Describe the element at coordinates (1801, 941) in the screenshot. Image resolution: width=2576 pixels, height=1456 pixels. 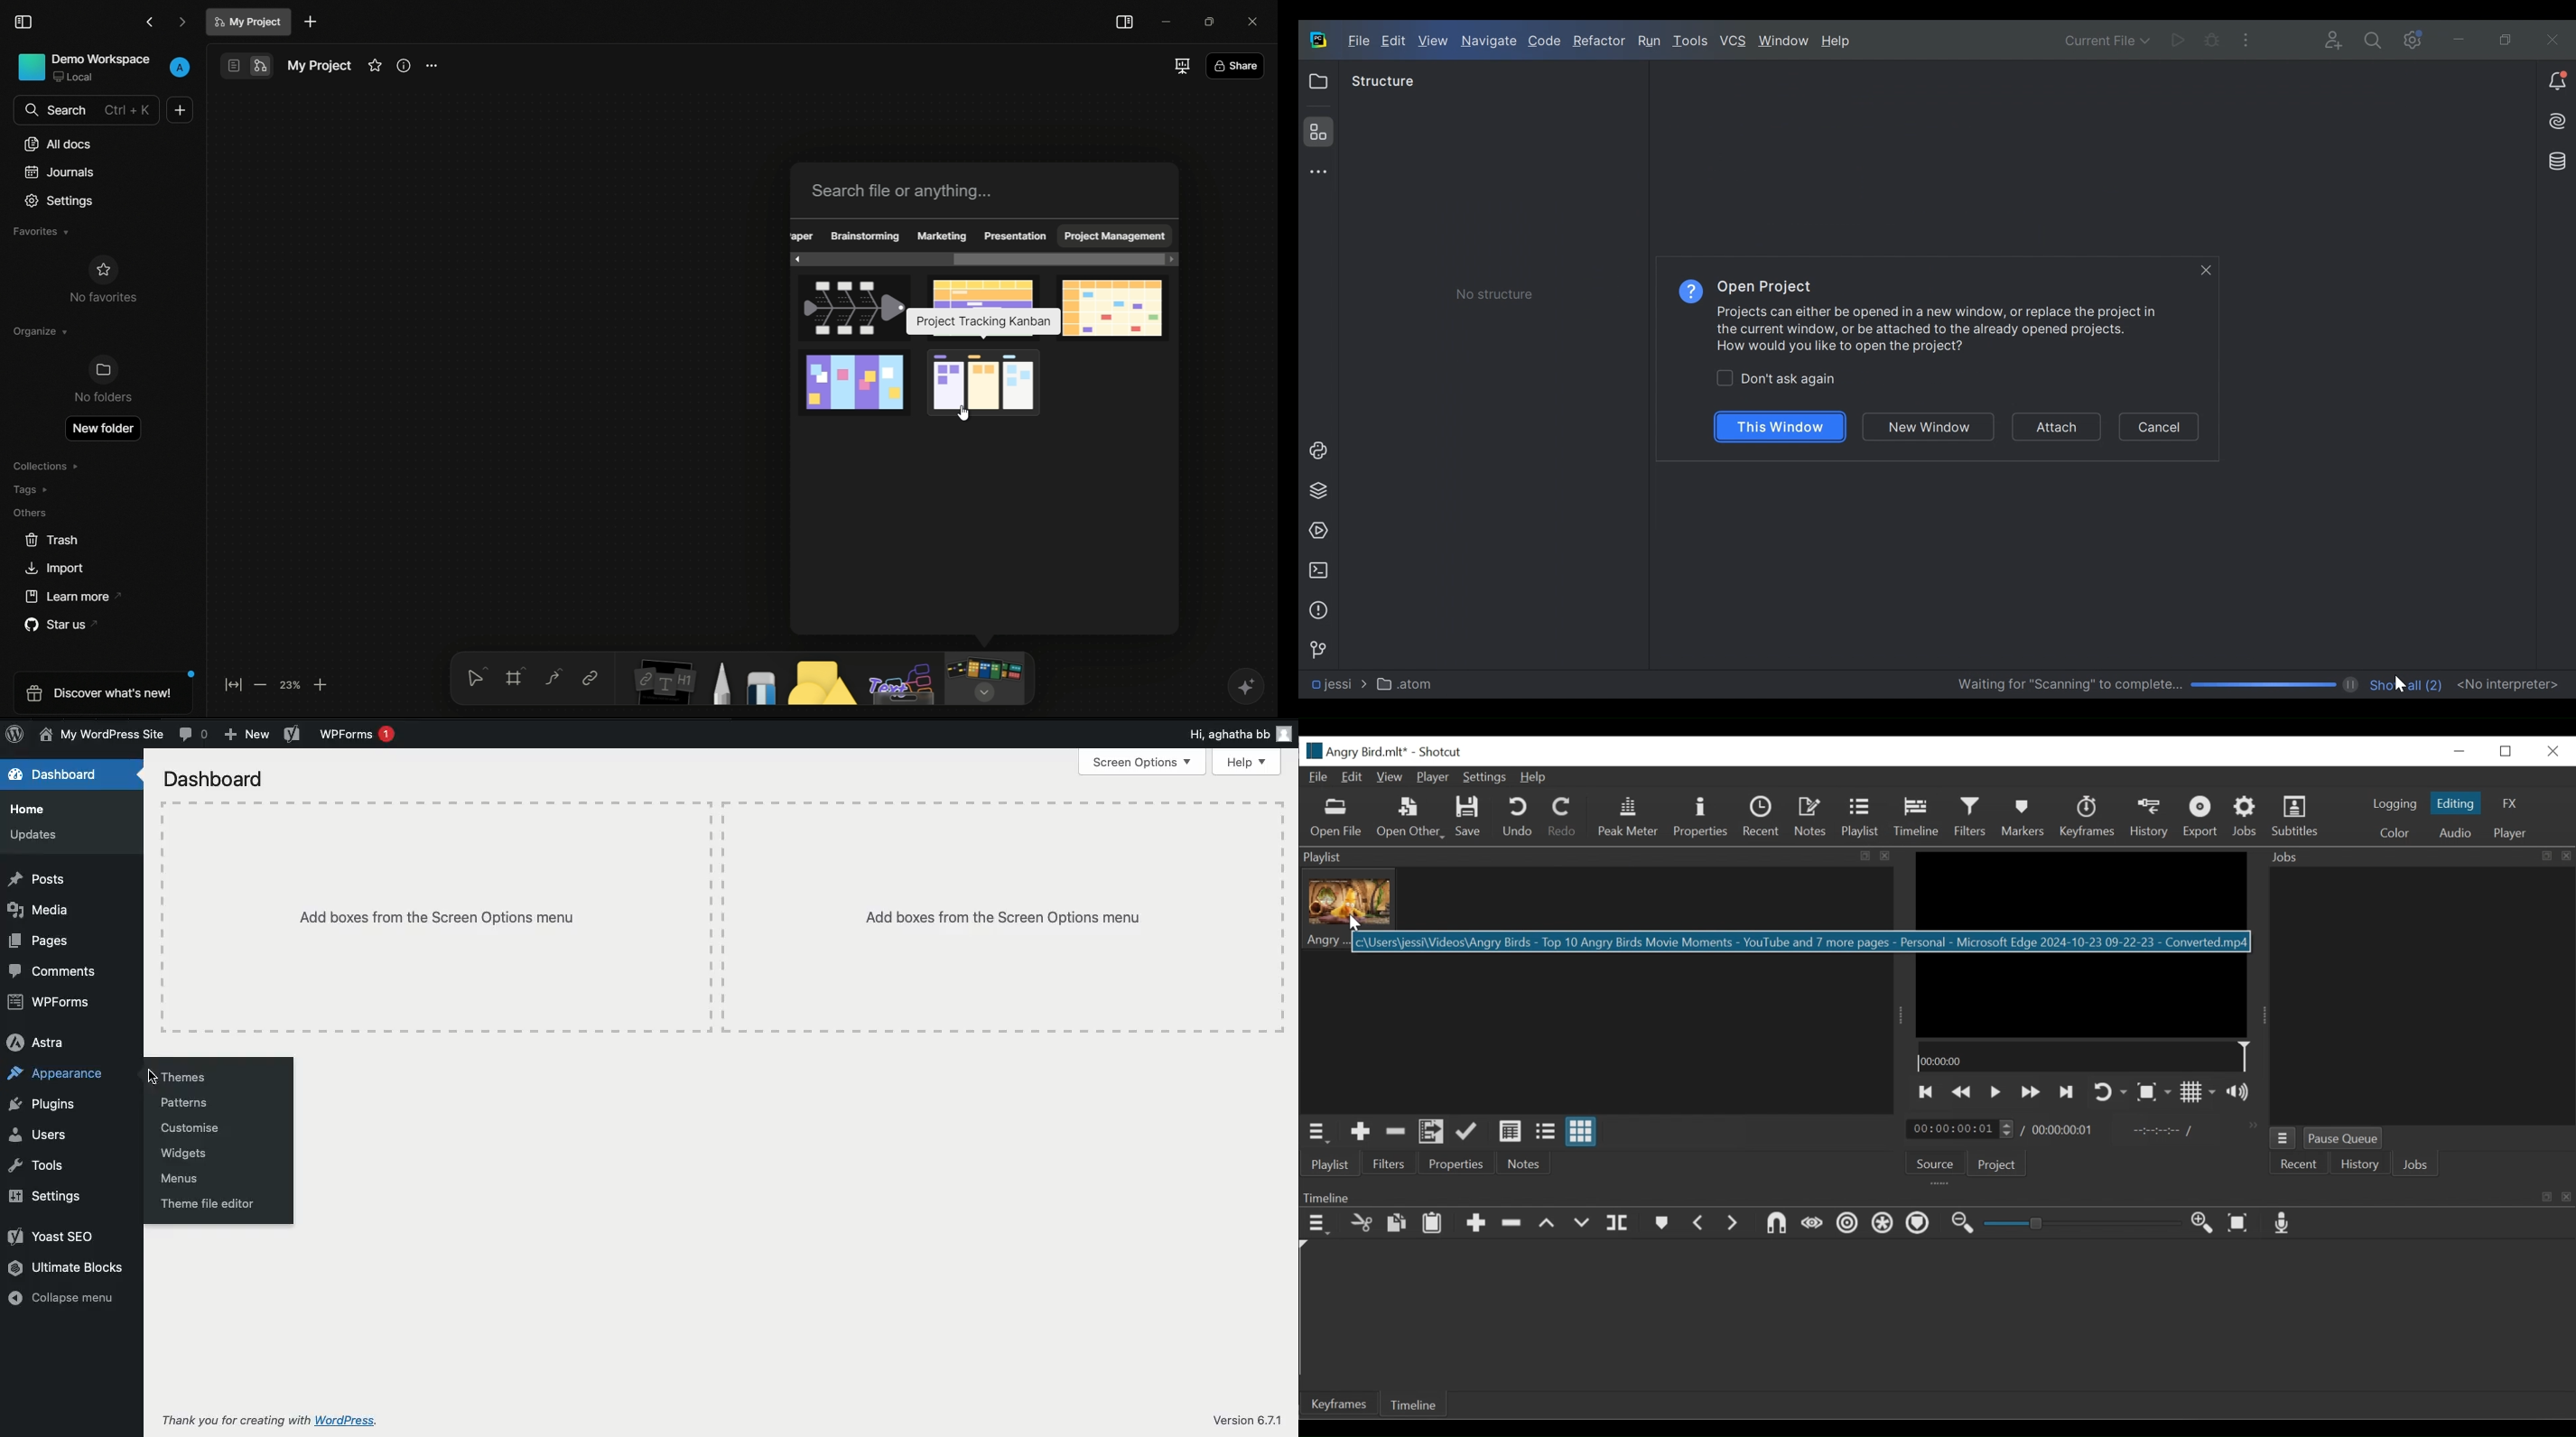
I see `File Path` at that location.